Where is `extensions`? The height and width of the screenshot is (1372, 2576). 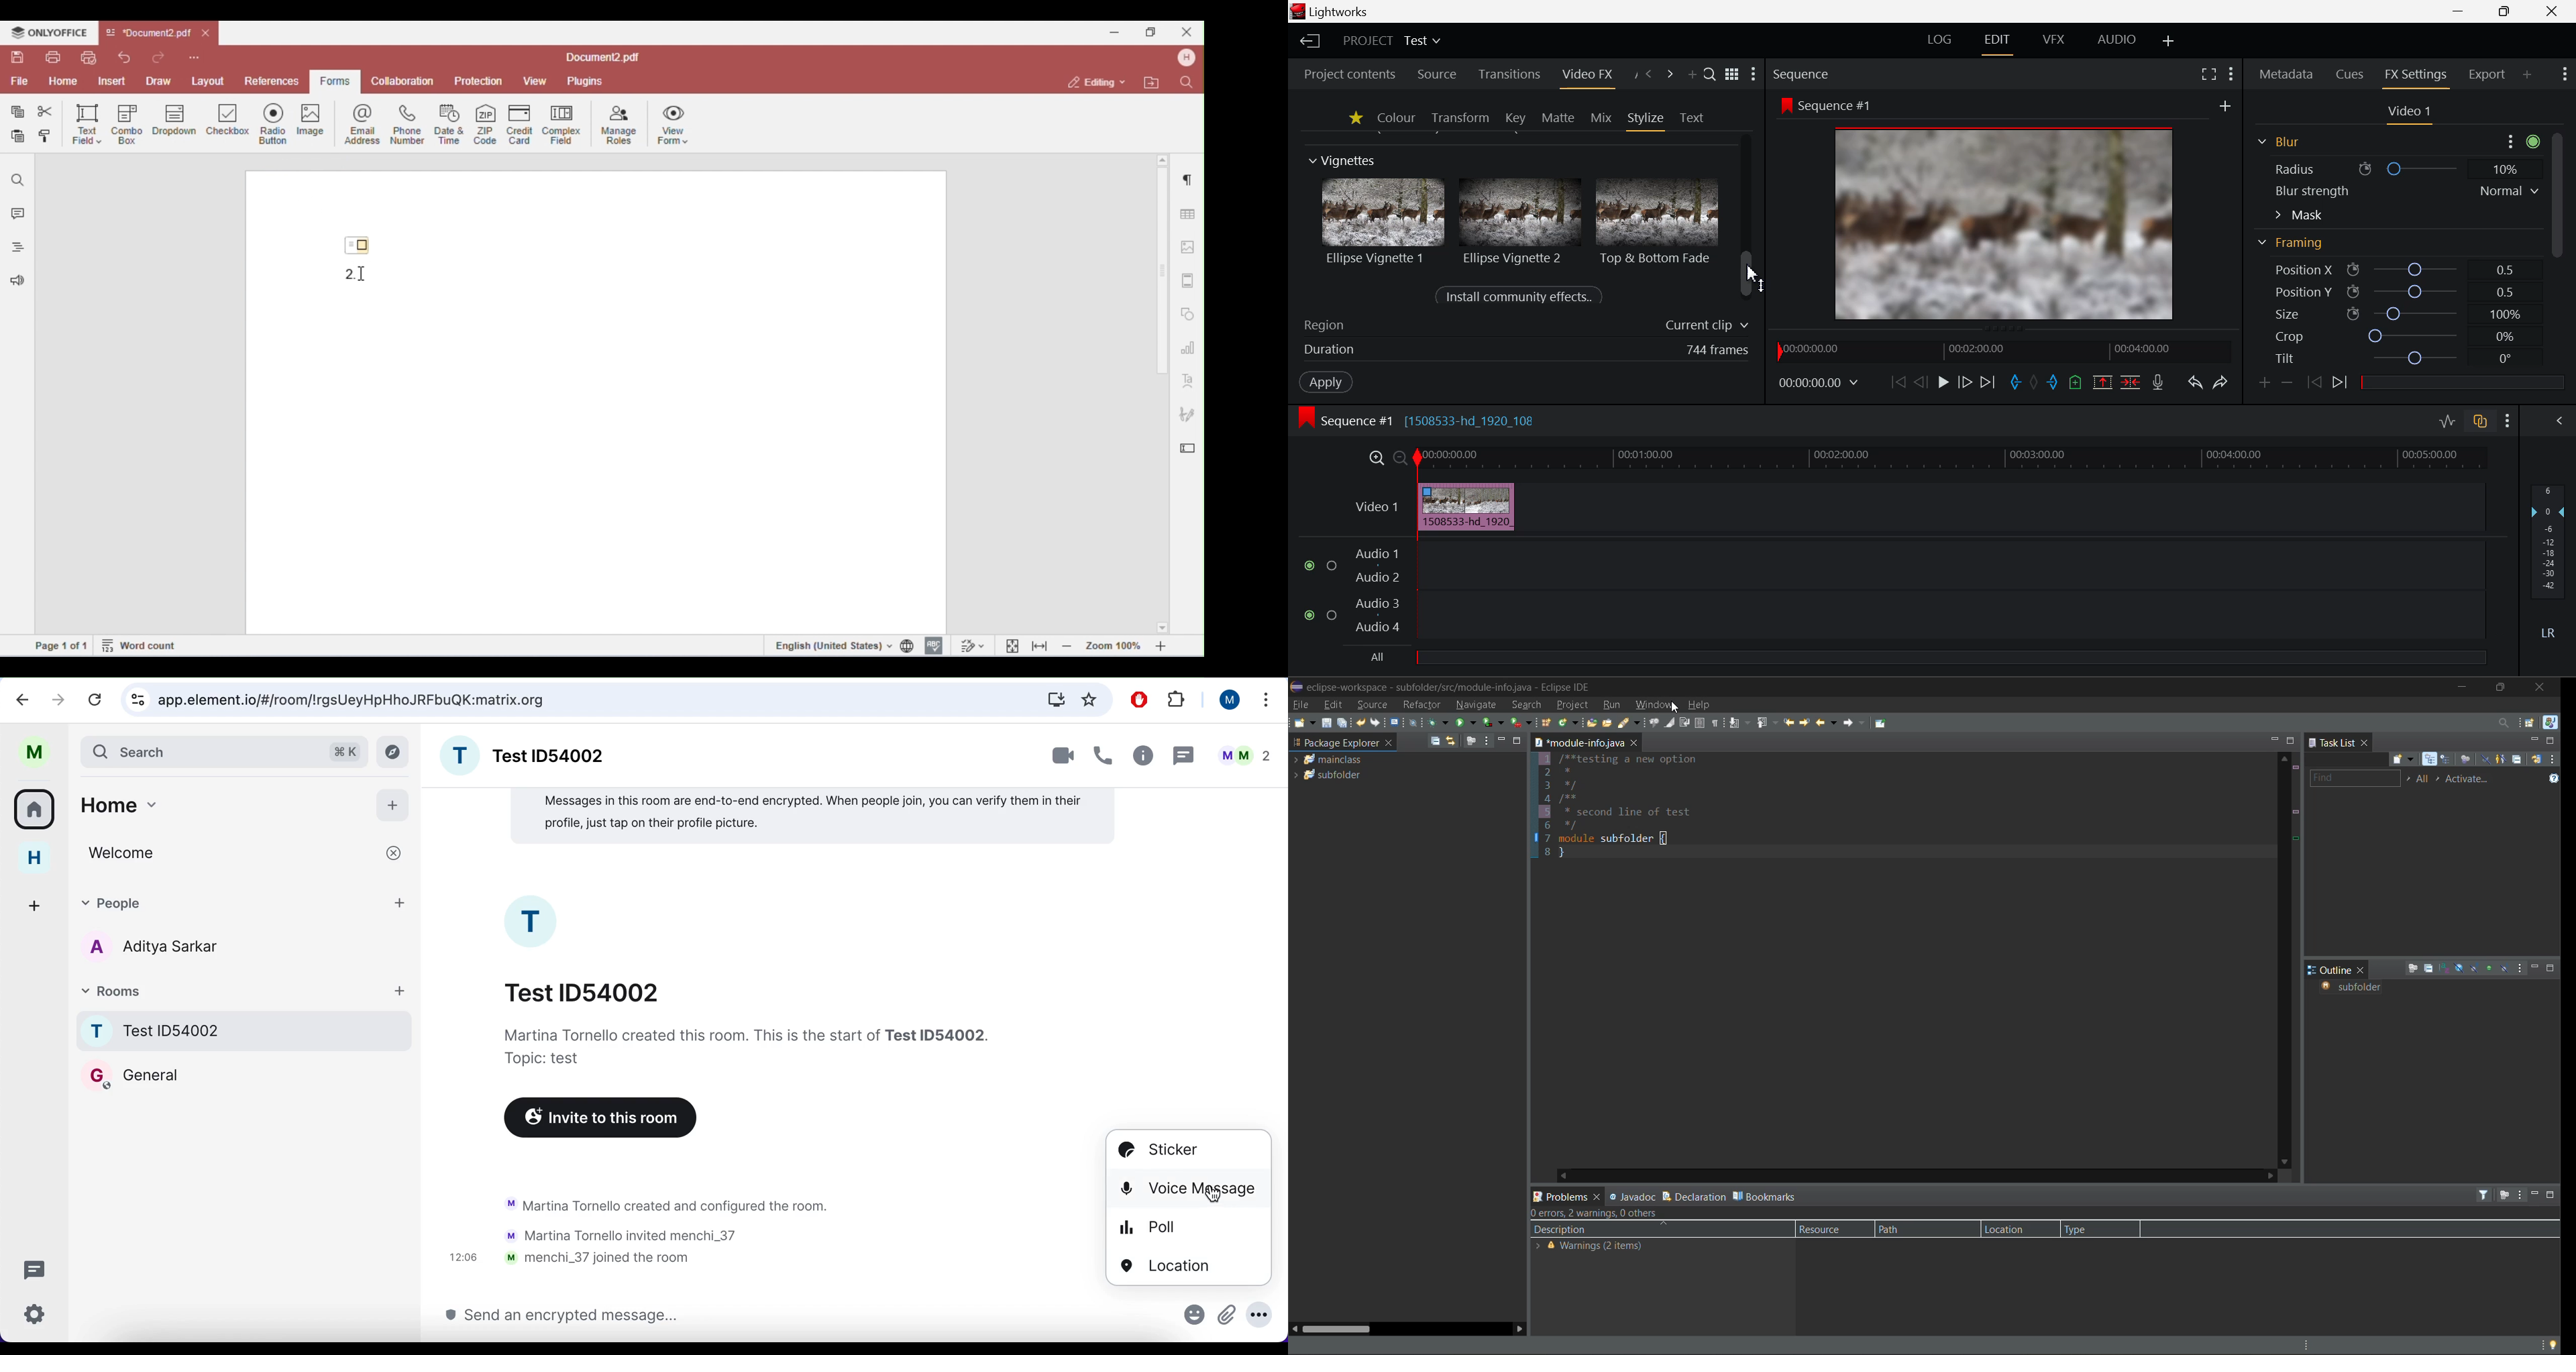 extensions is located at coordinates (1176, 699).